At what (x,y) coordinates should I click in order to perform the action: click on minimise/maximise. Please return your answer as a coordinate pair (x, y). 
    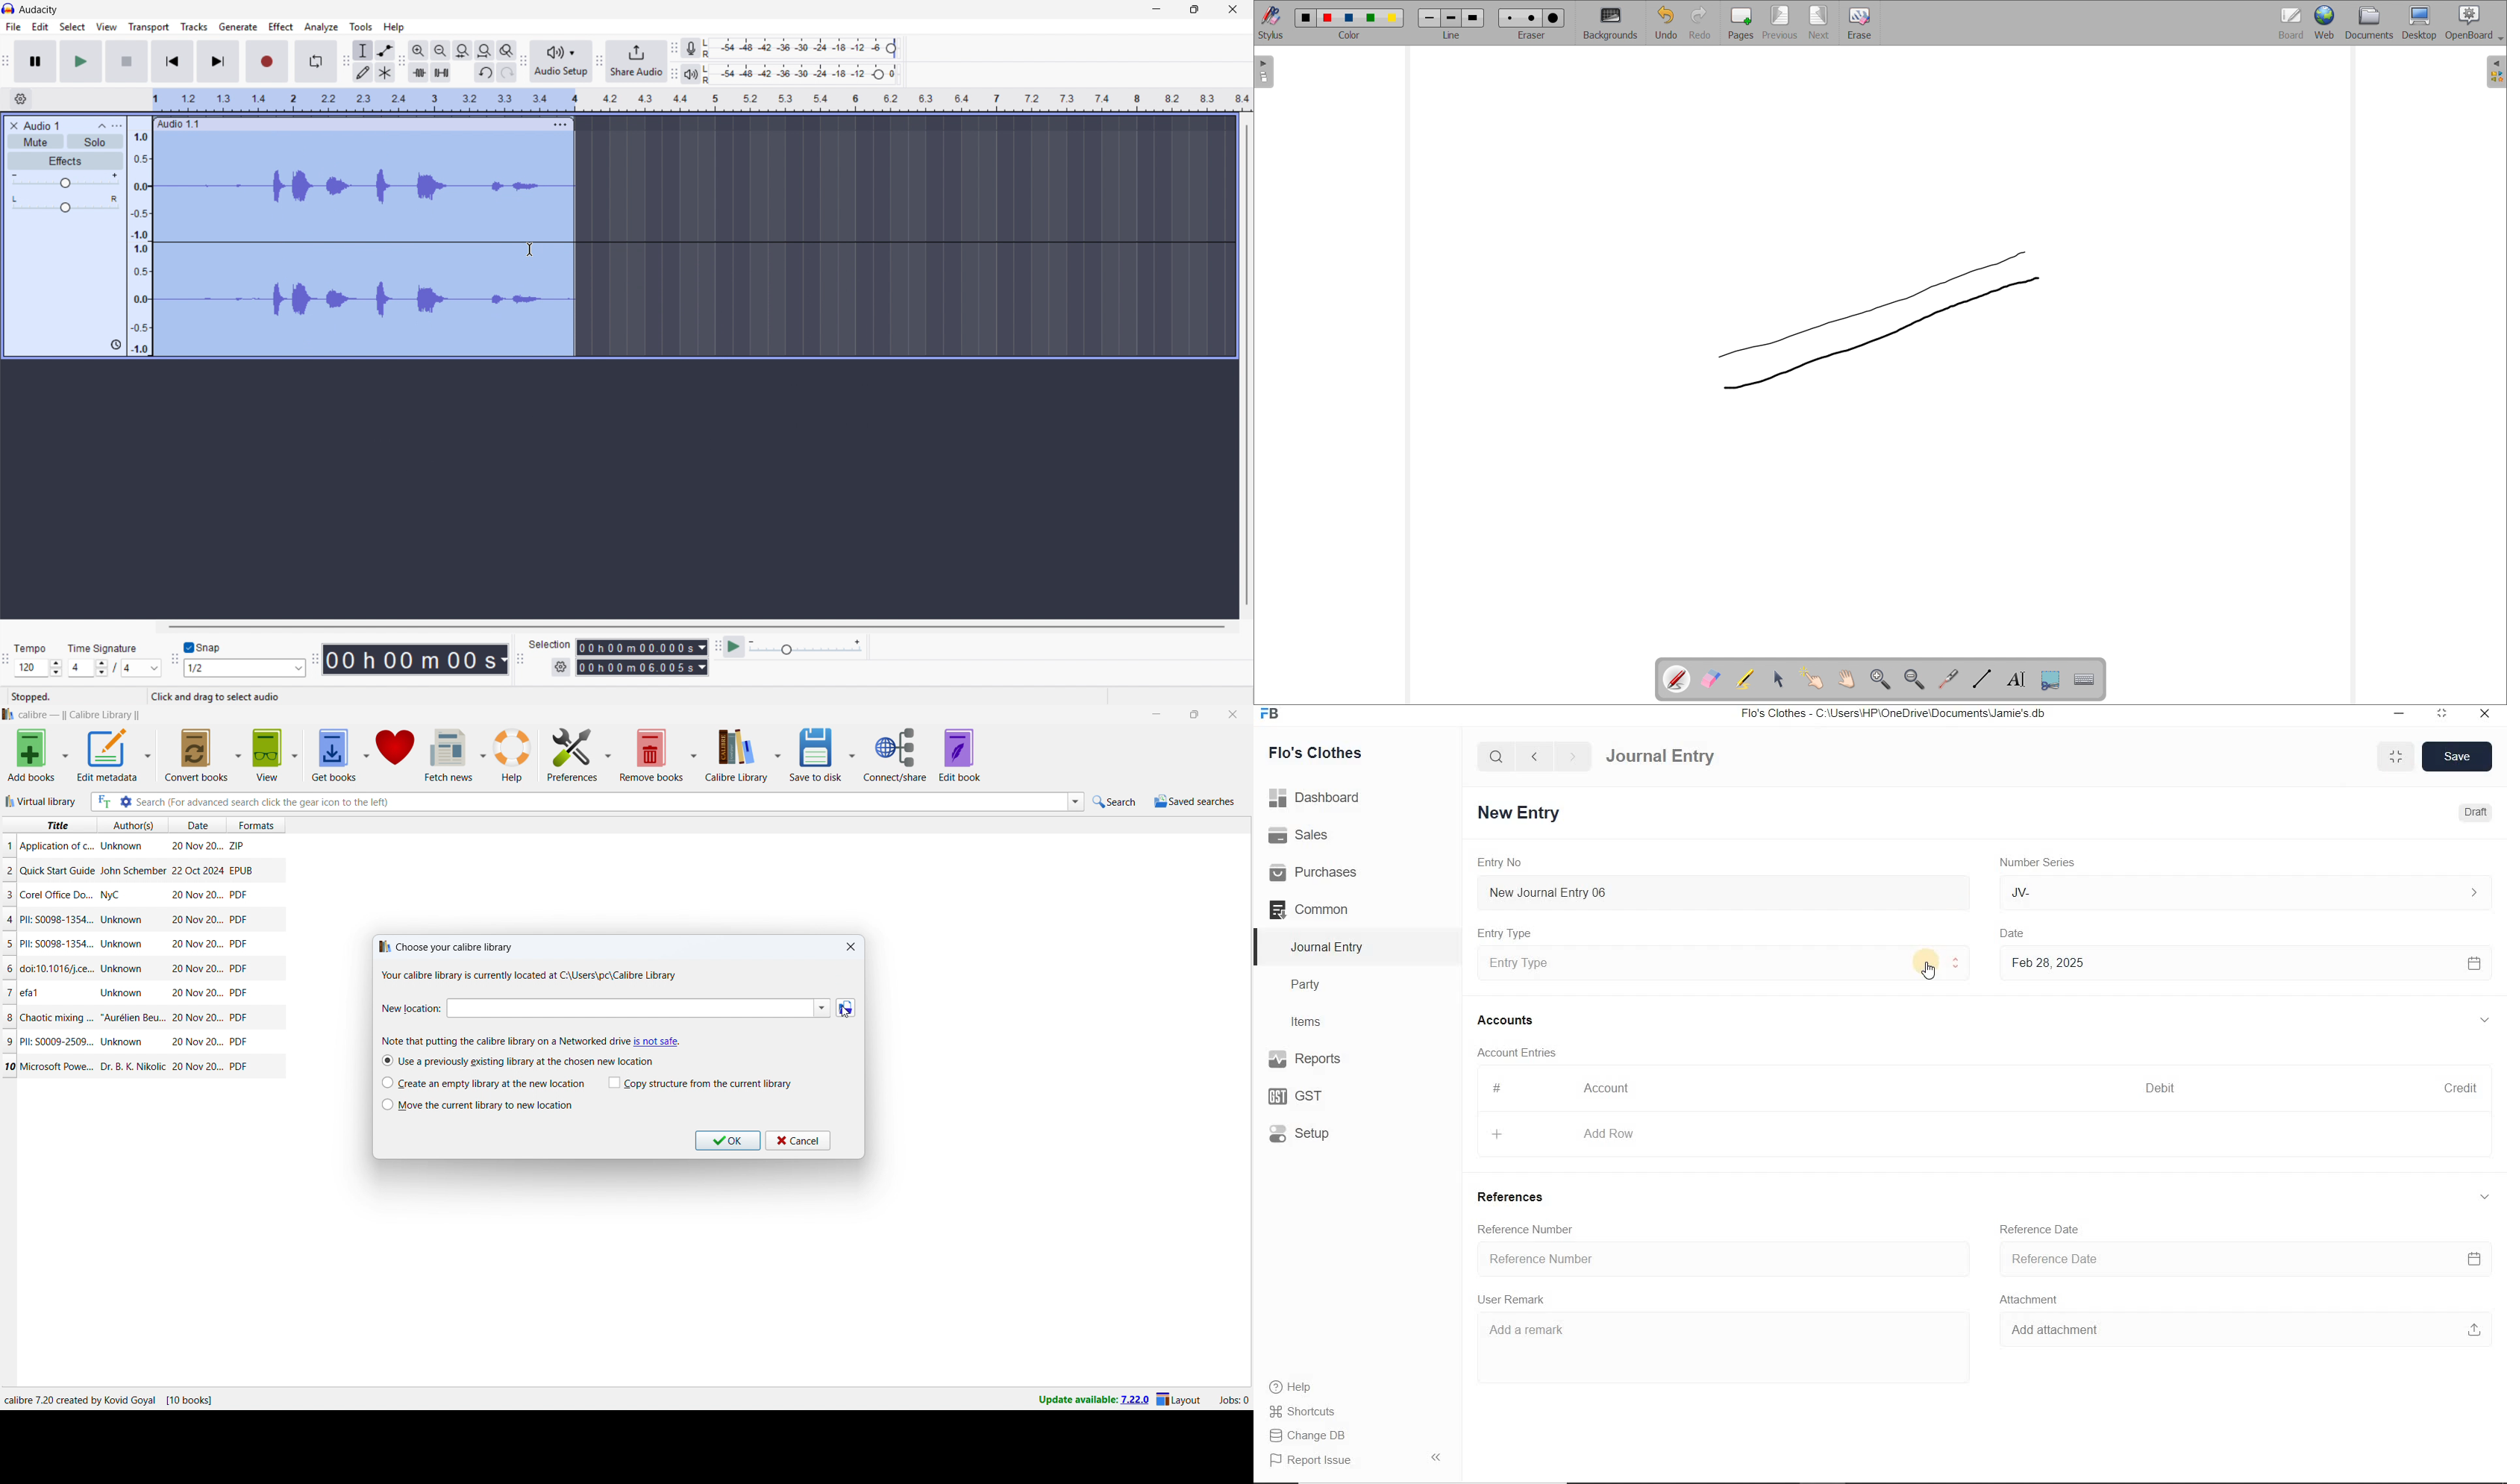
    Looking at the image, I should click on (2397, 757).